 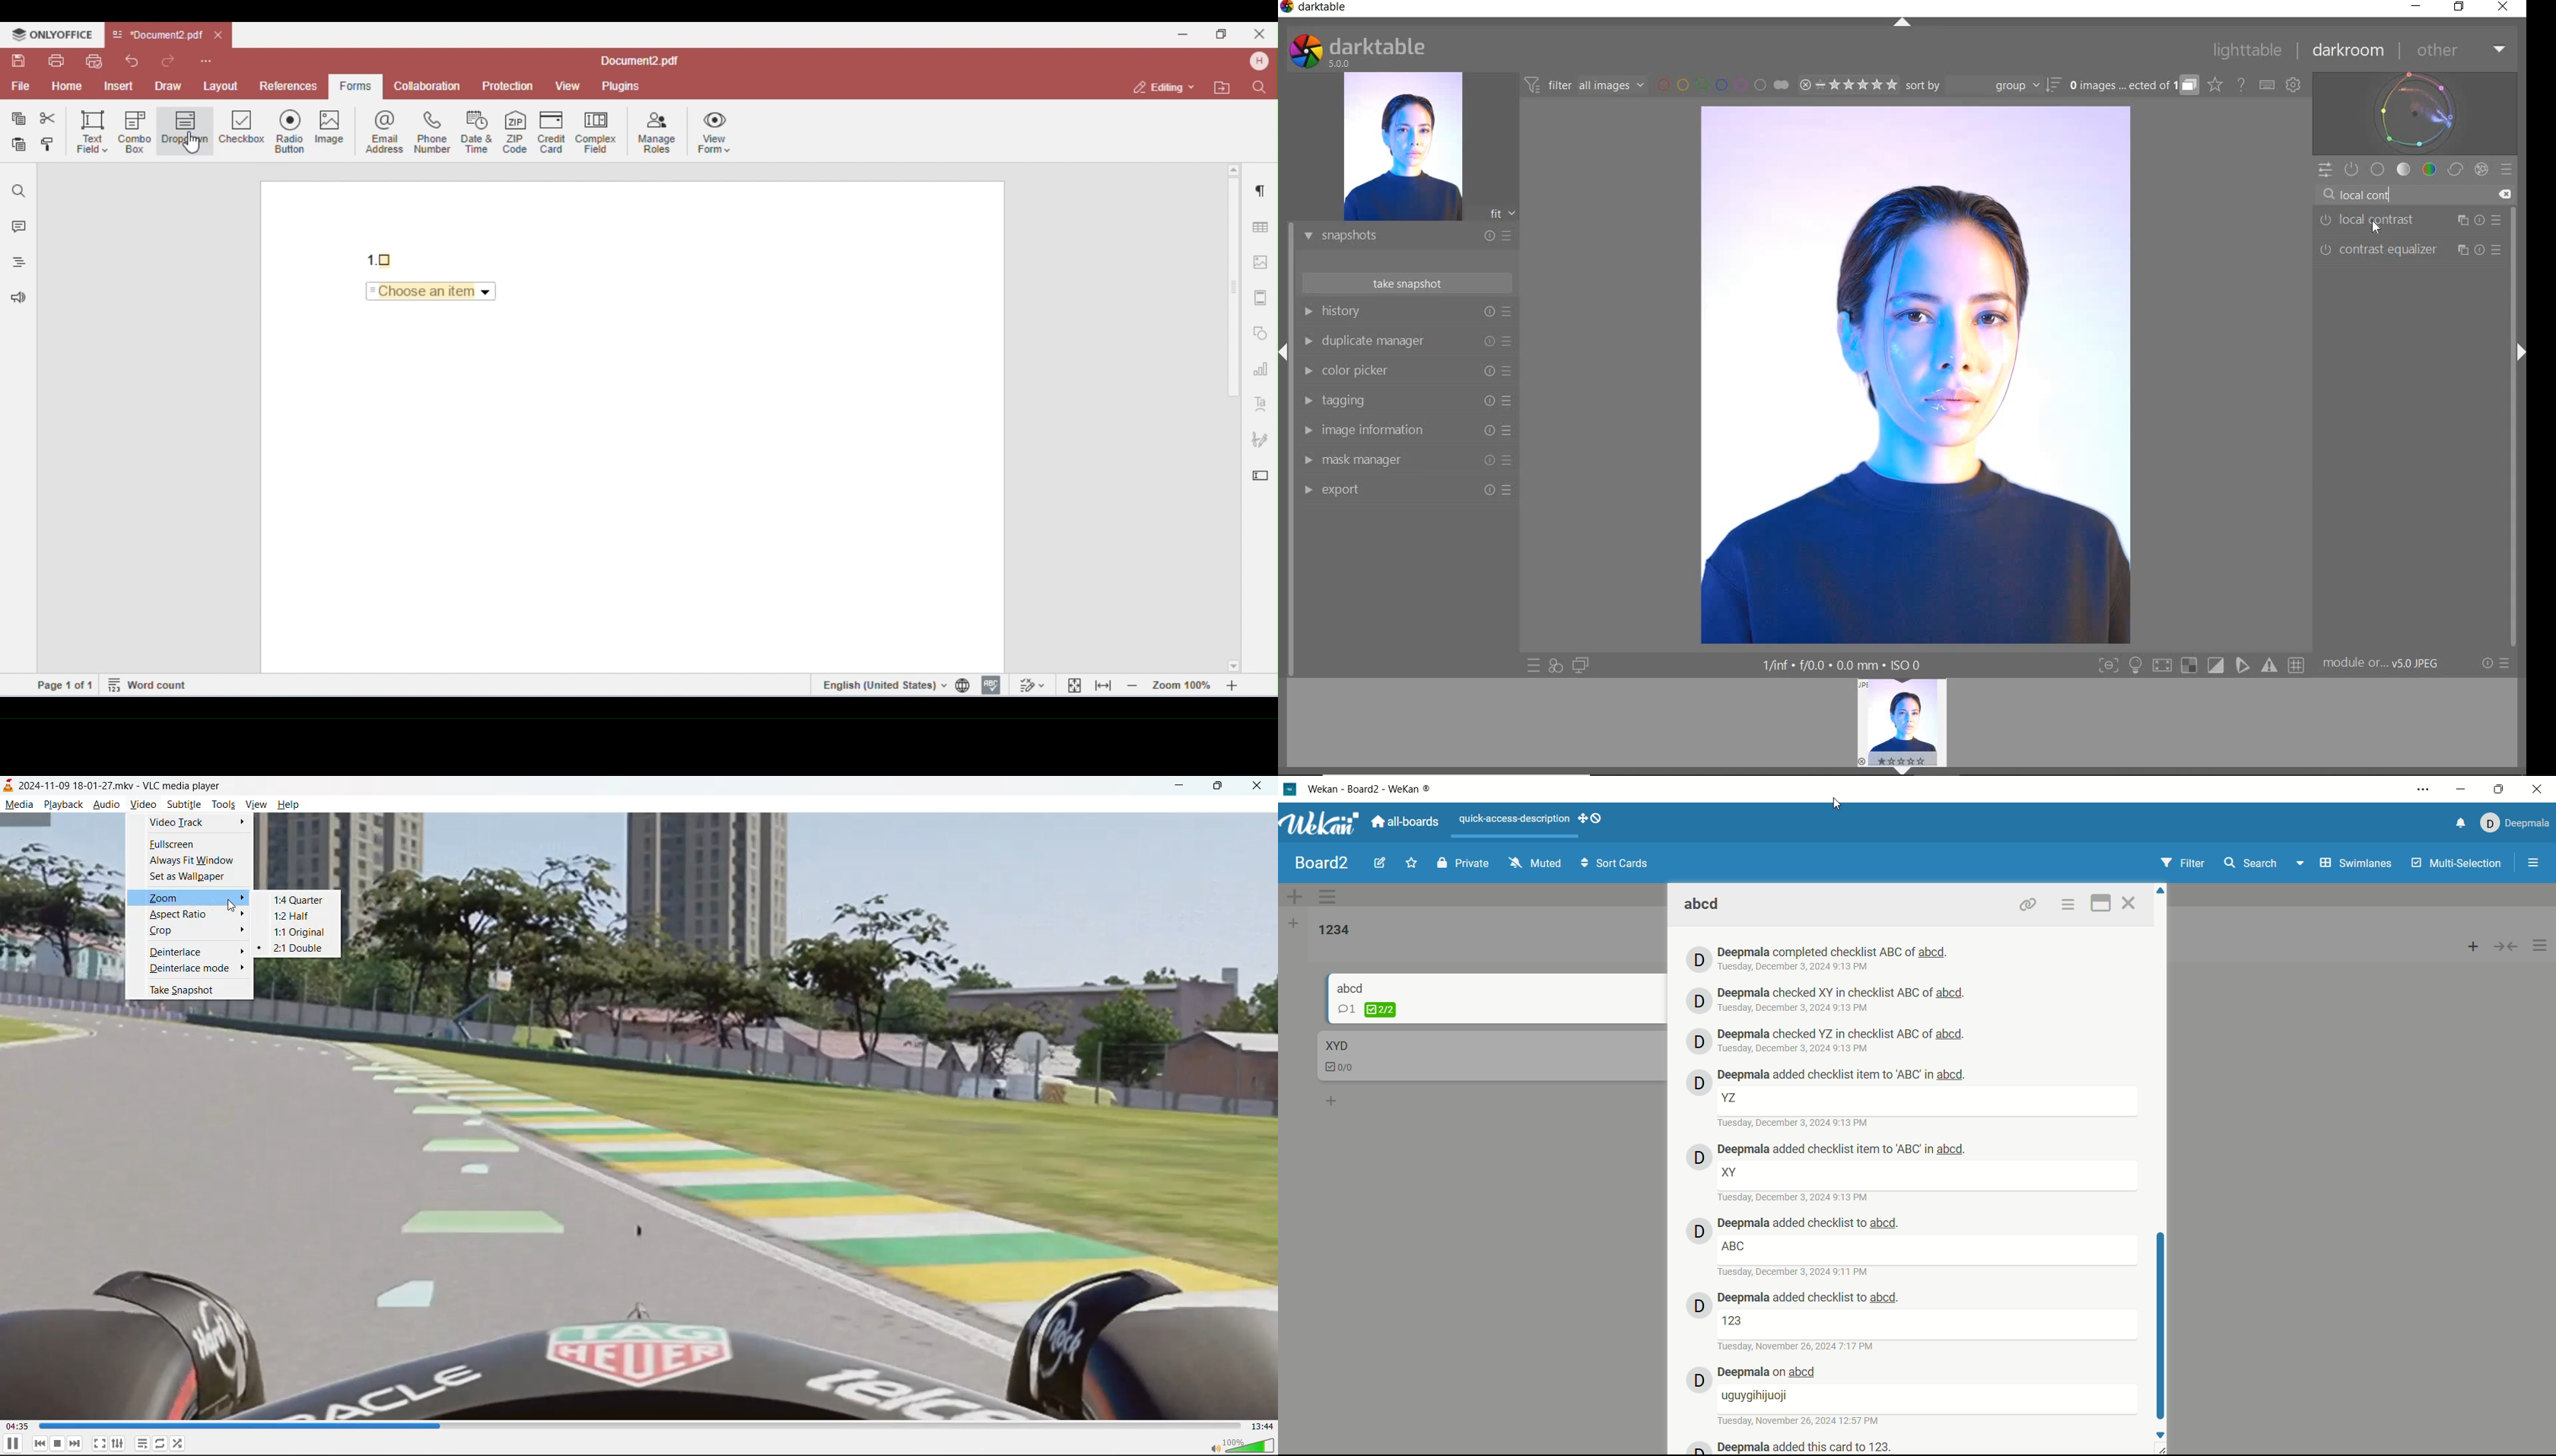 What do you see at coordinates (1380, 861) in the screenshot?
I see `edit` at bounding box center [1380, 861].